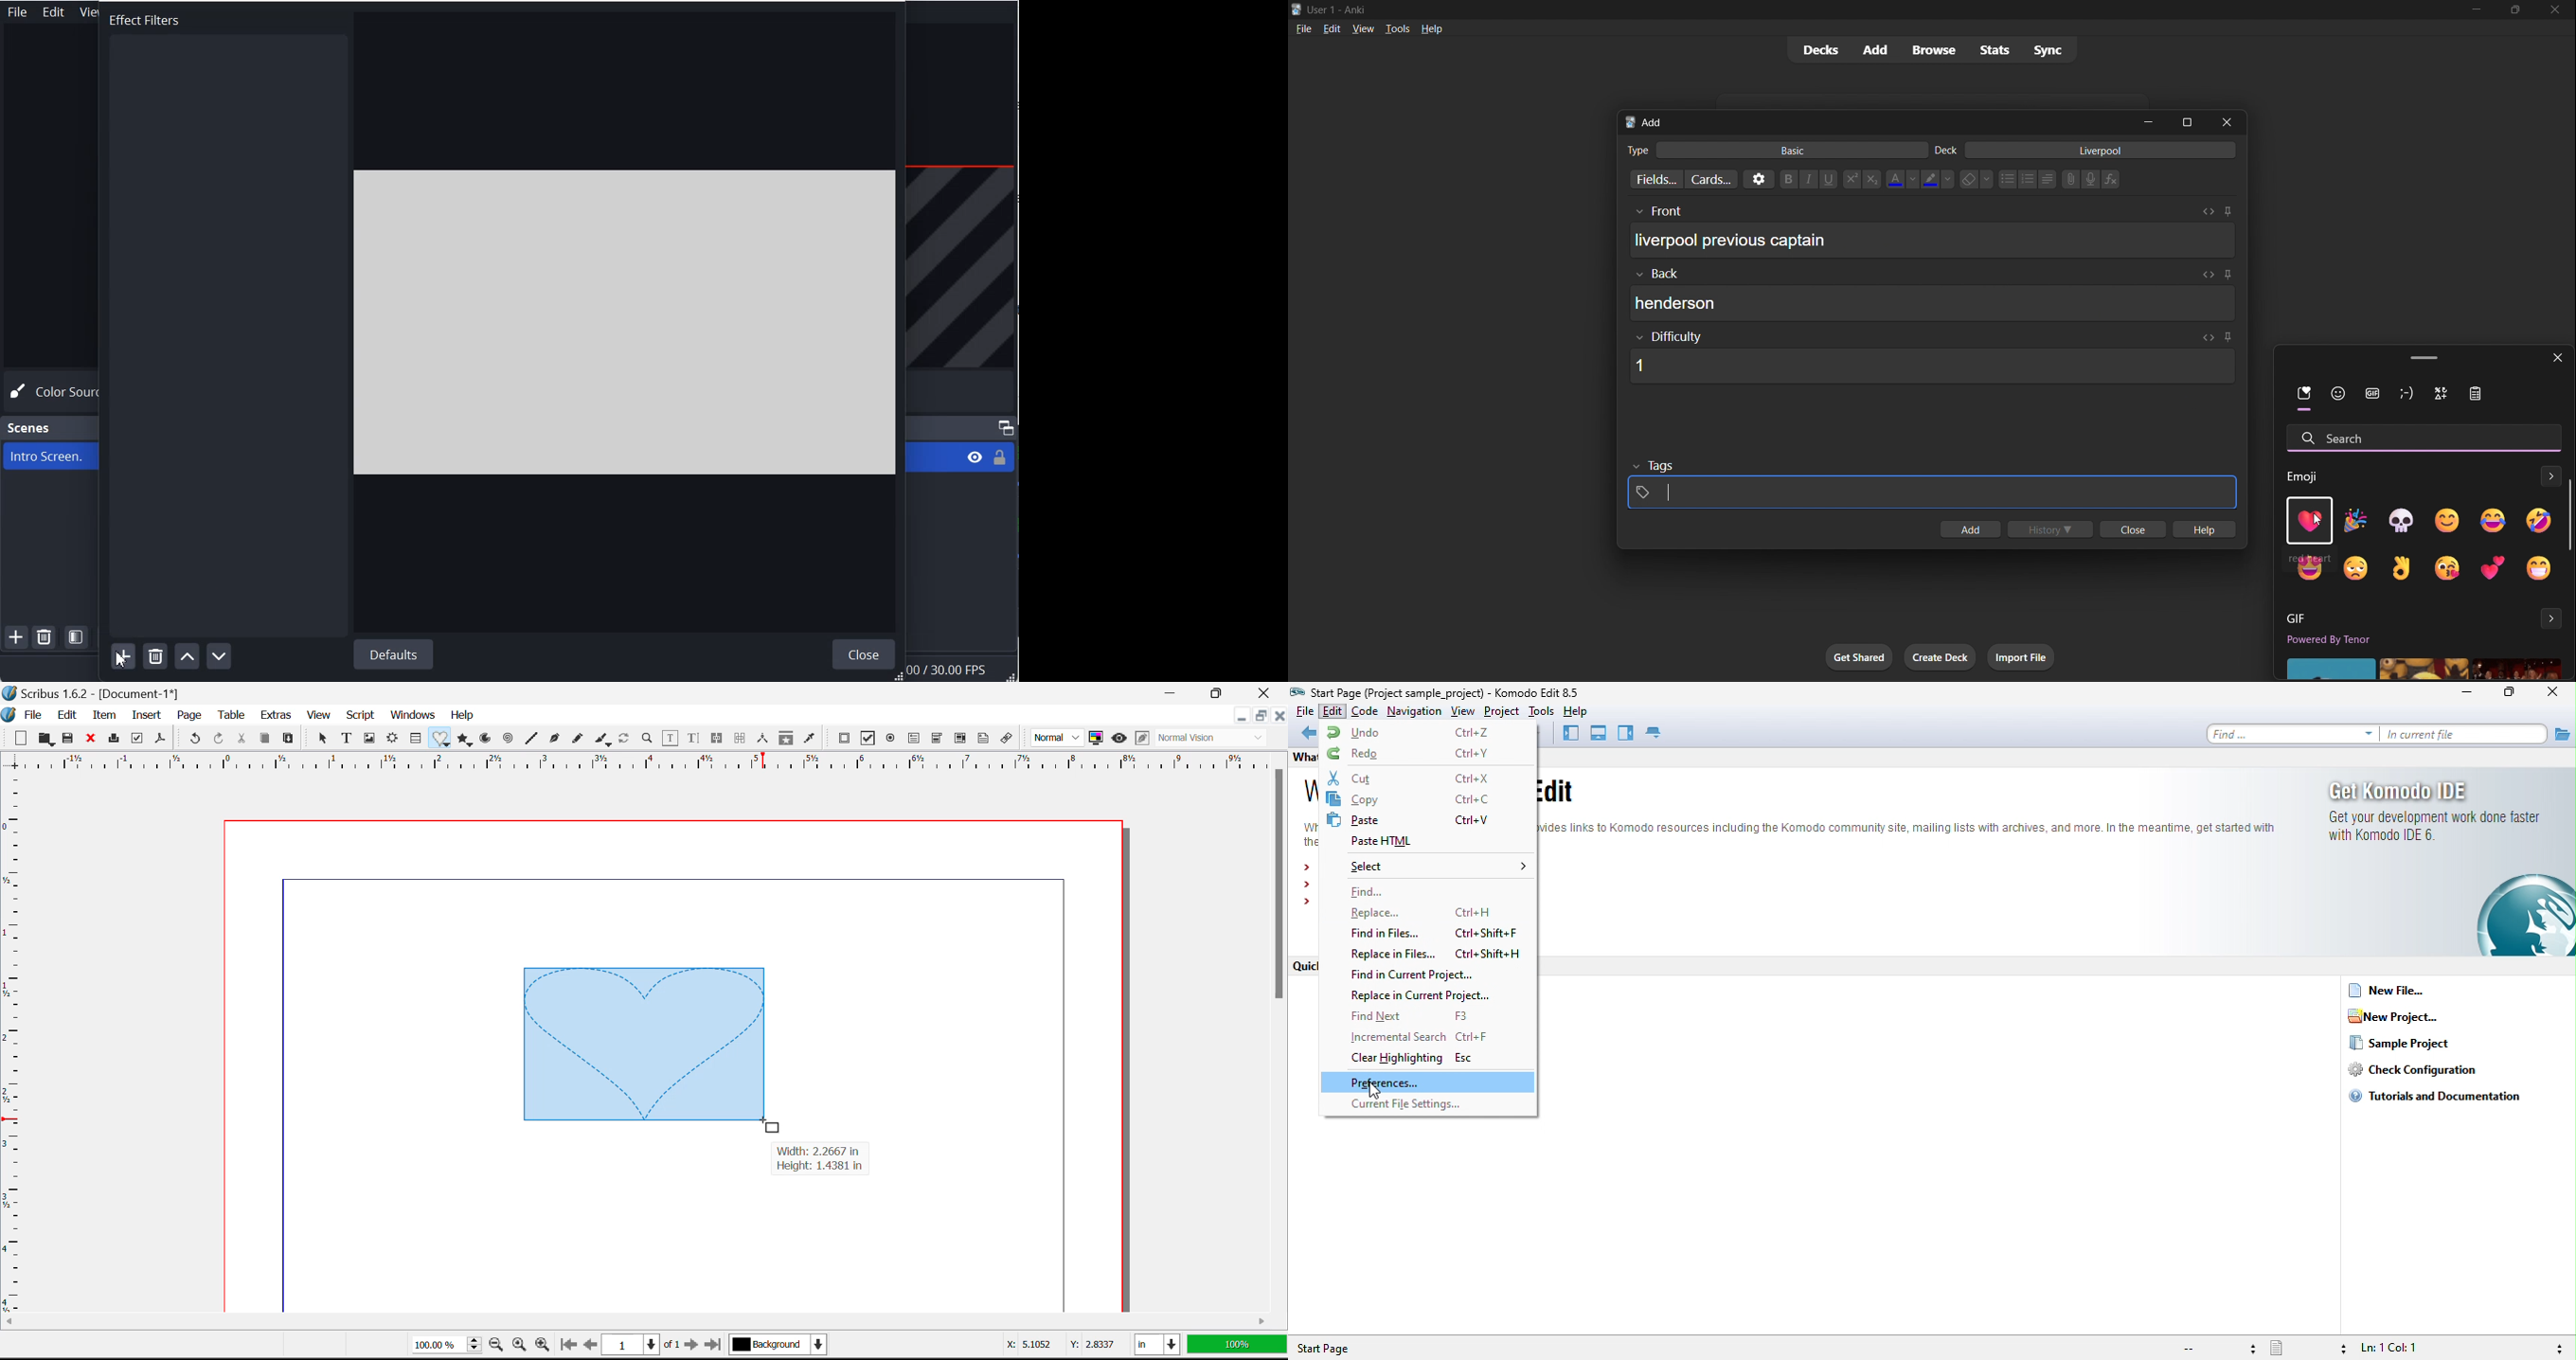 This screenshot has width=2576, height=1372. What do you see at coordinates (2318, 521) in the screenshot?
I see `cursor` at bounding box center [2318, 521].